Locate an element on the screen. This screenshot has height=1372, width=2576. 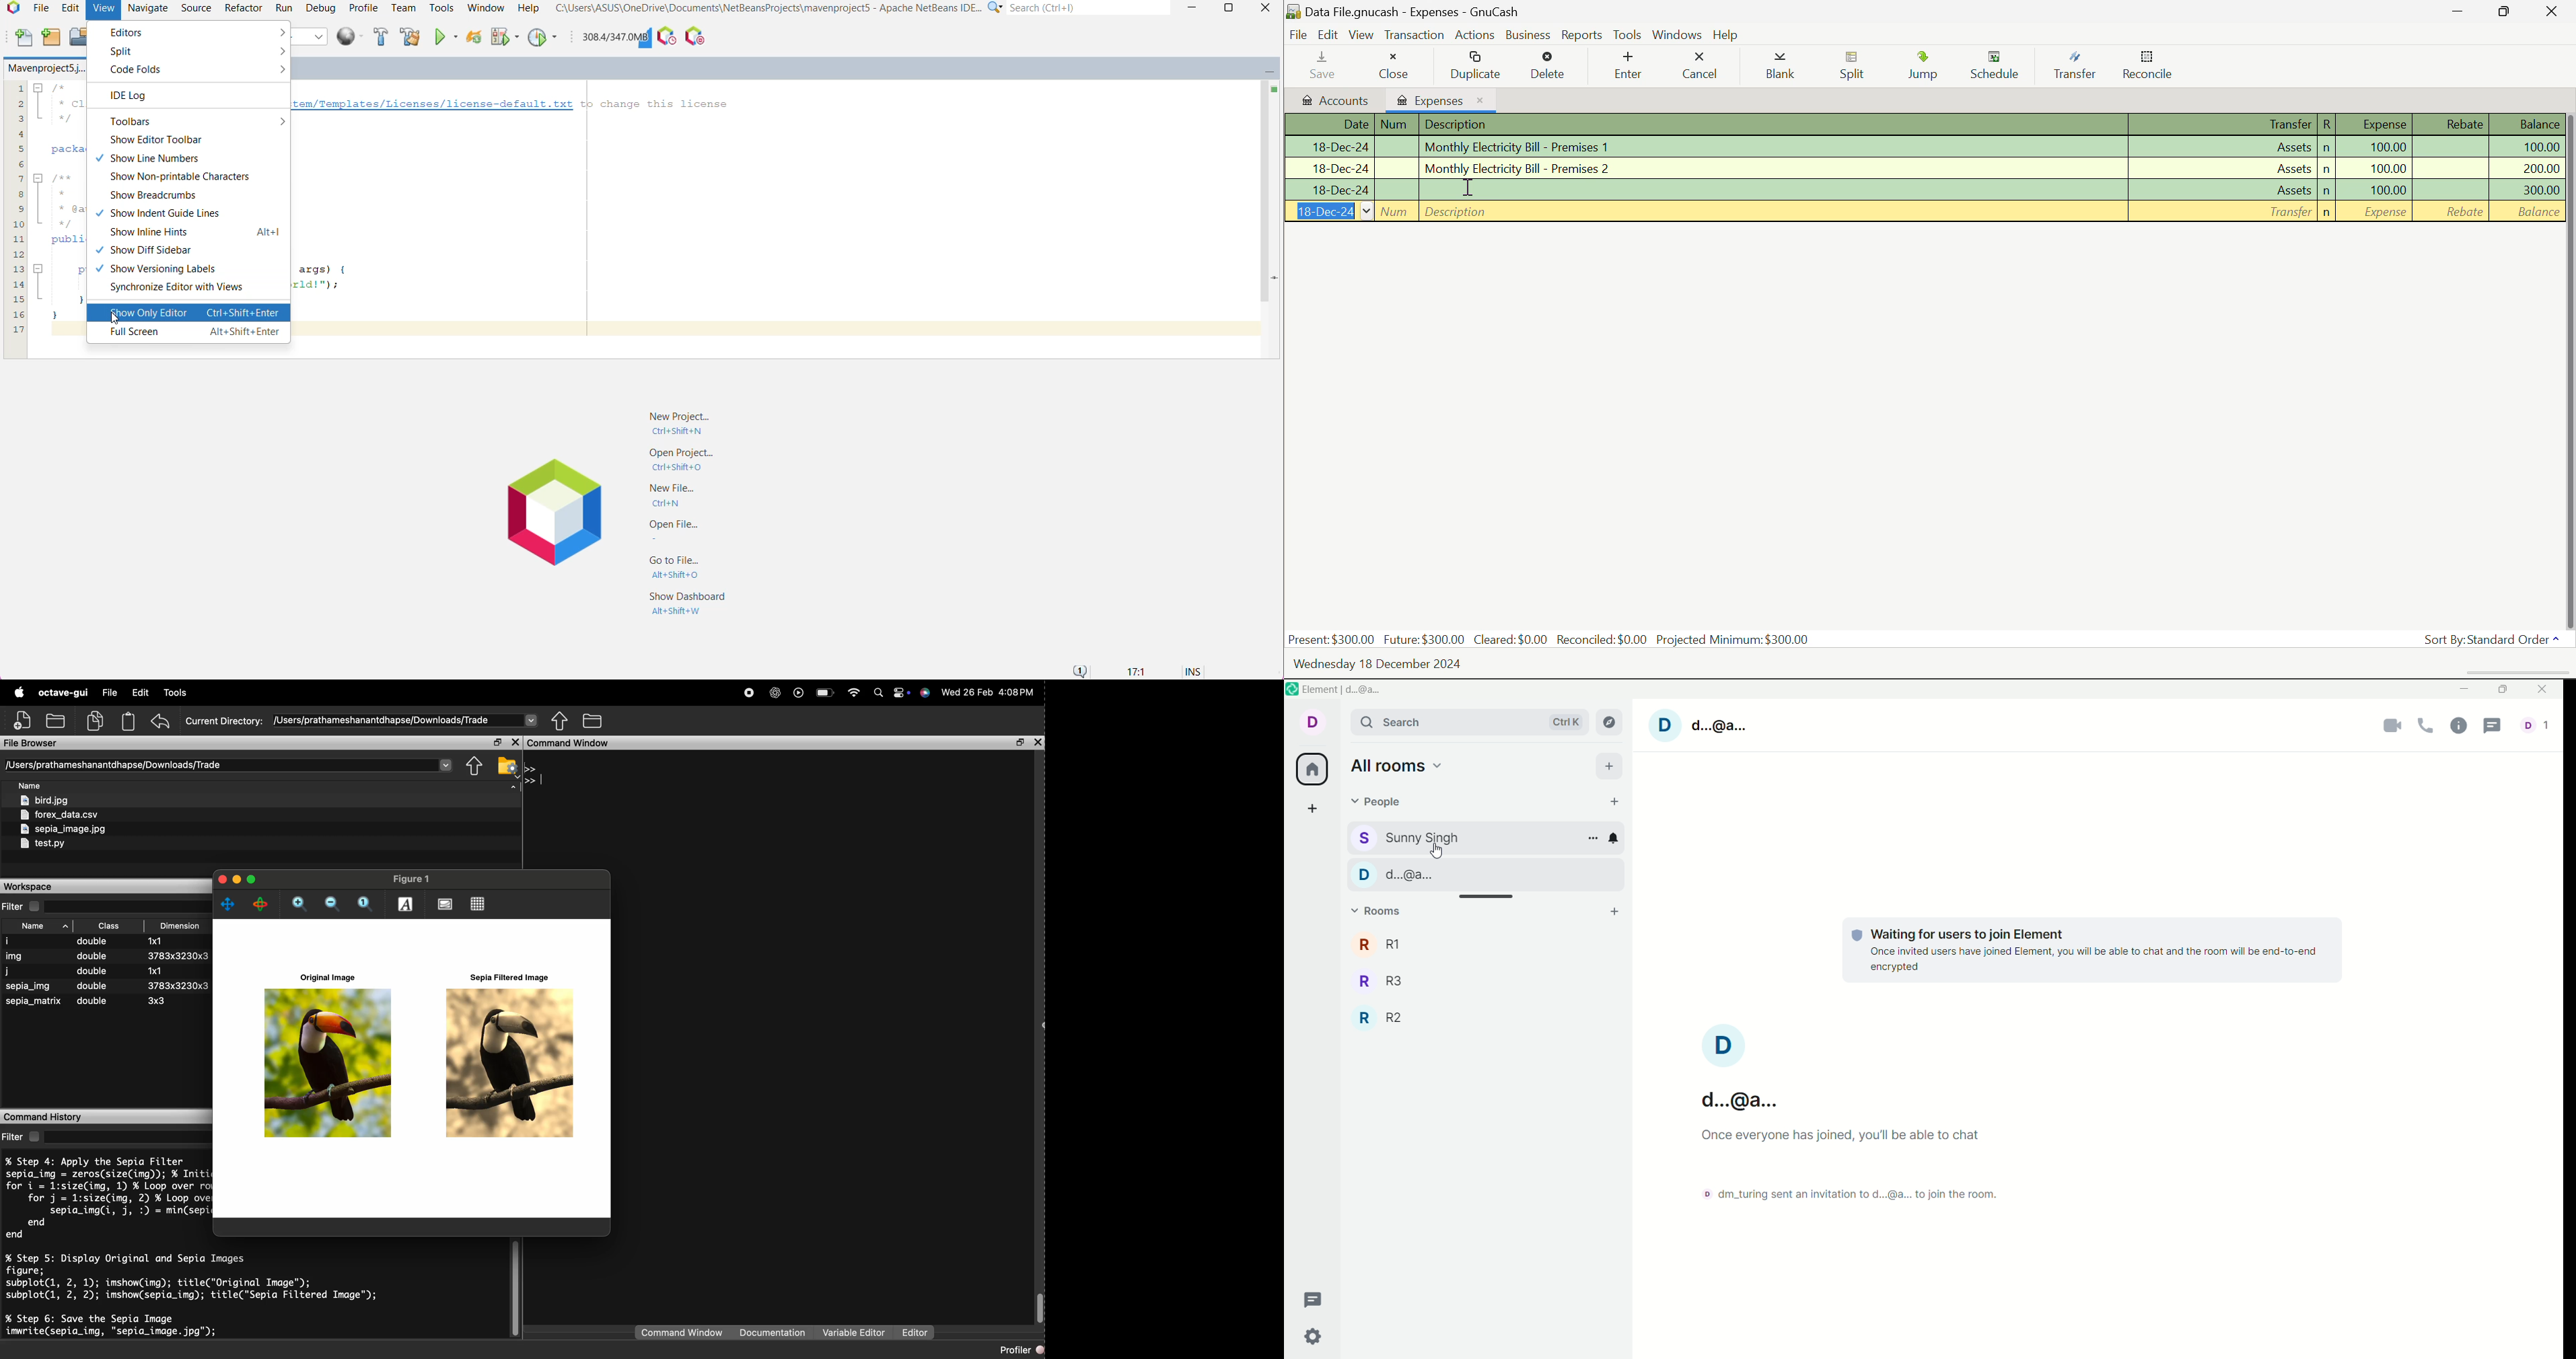
Transactions Column Headings is located at coordinates (1927, 125).